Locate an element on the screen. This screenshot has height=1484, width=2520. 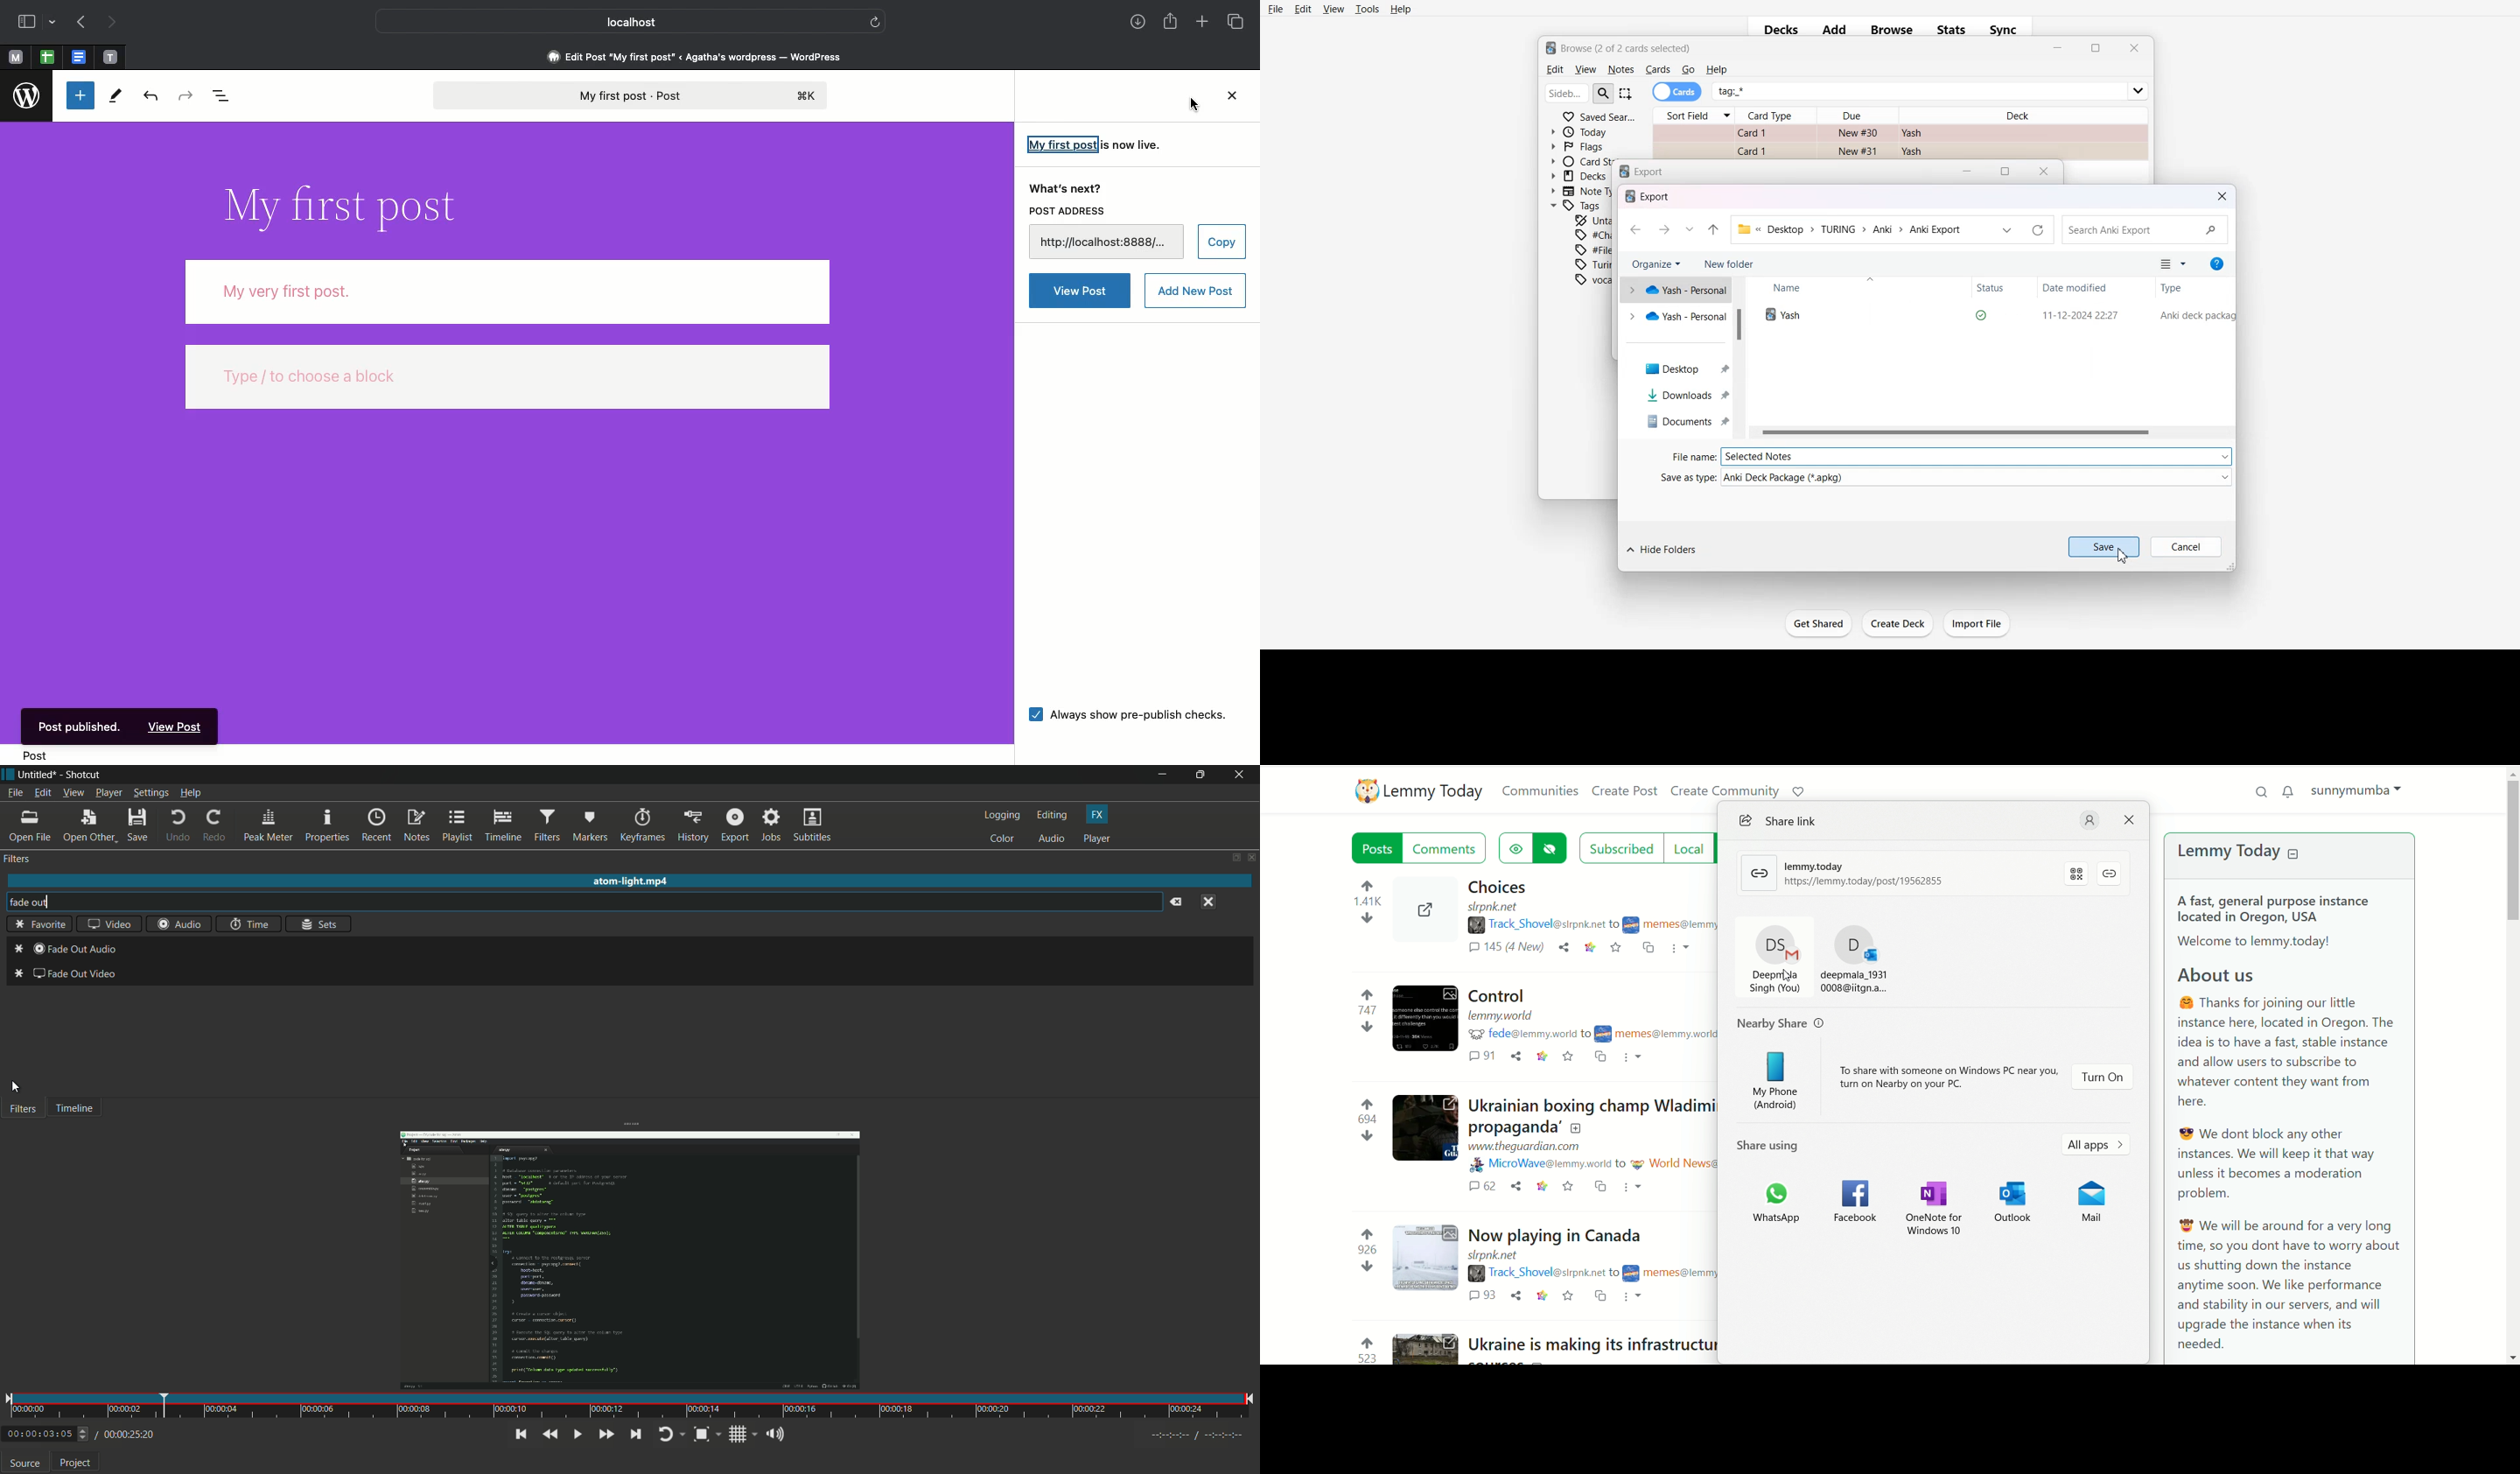
link is located at coordinates (1543, 1186).